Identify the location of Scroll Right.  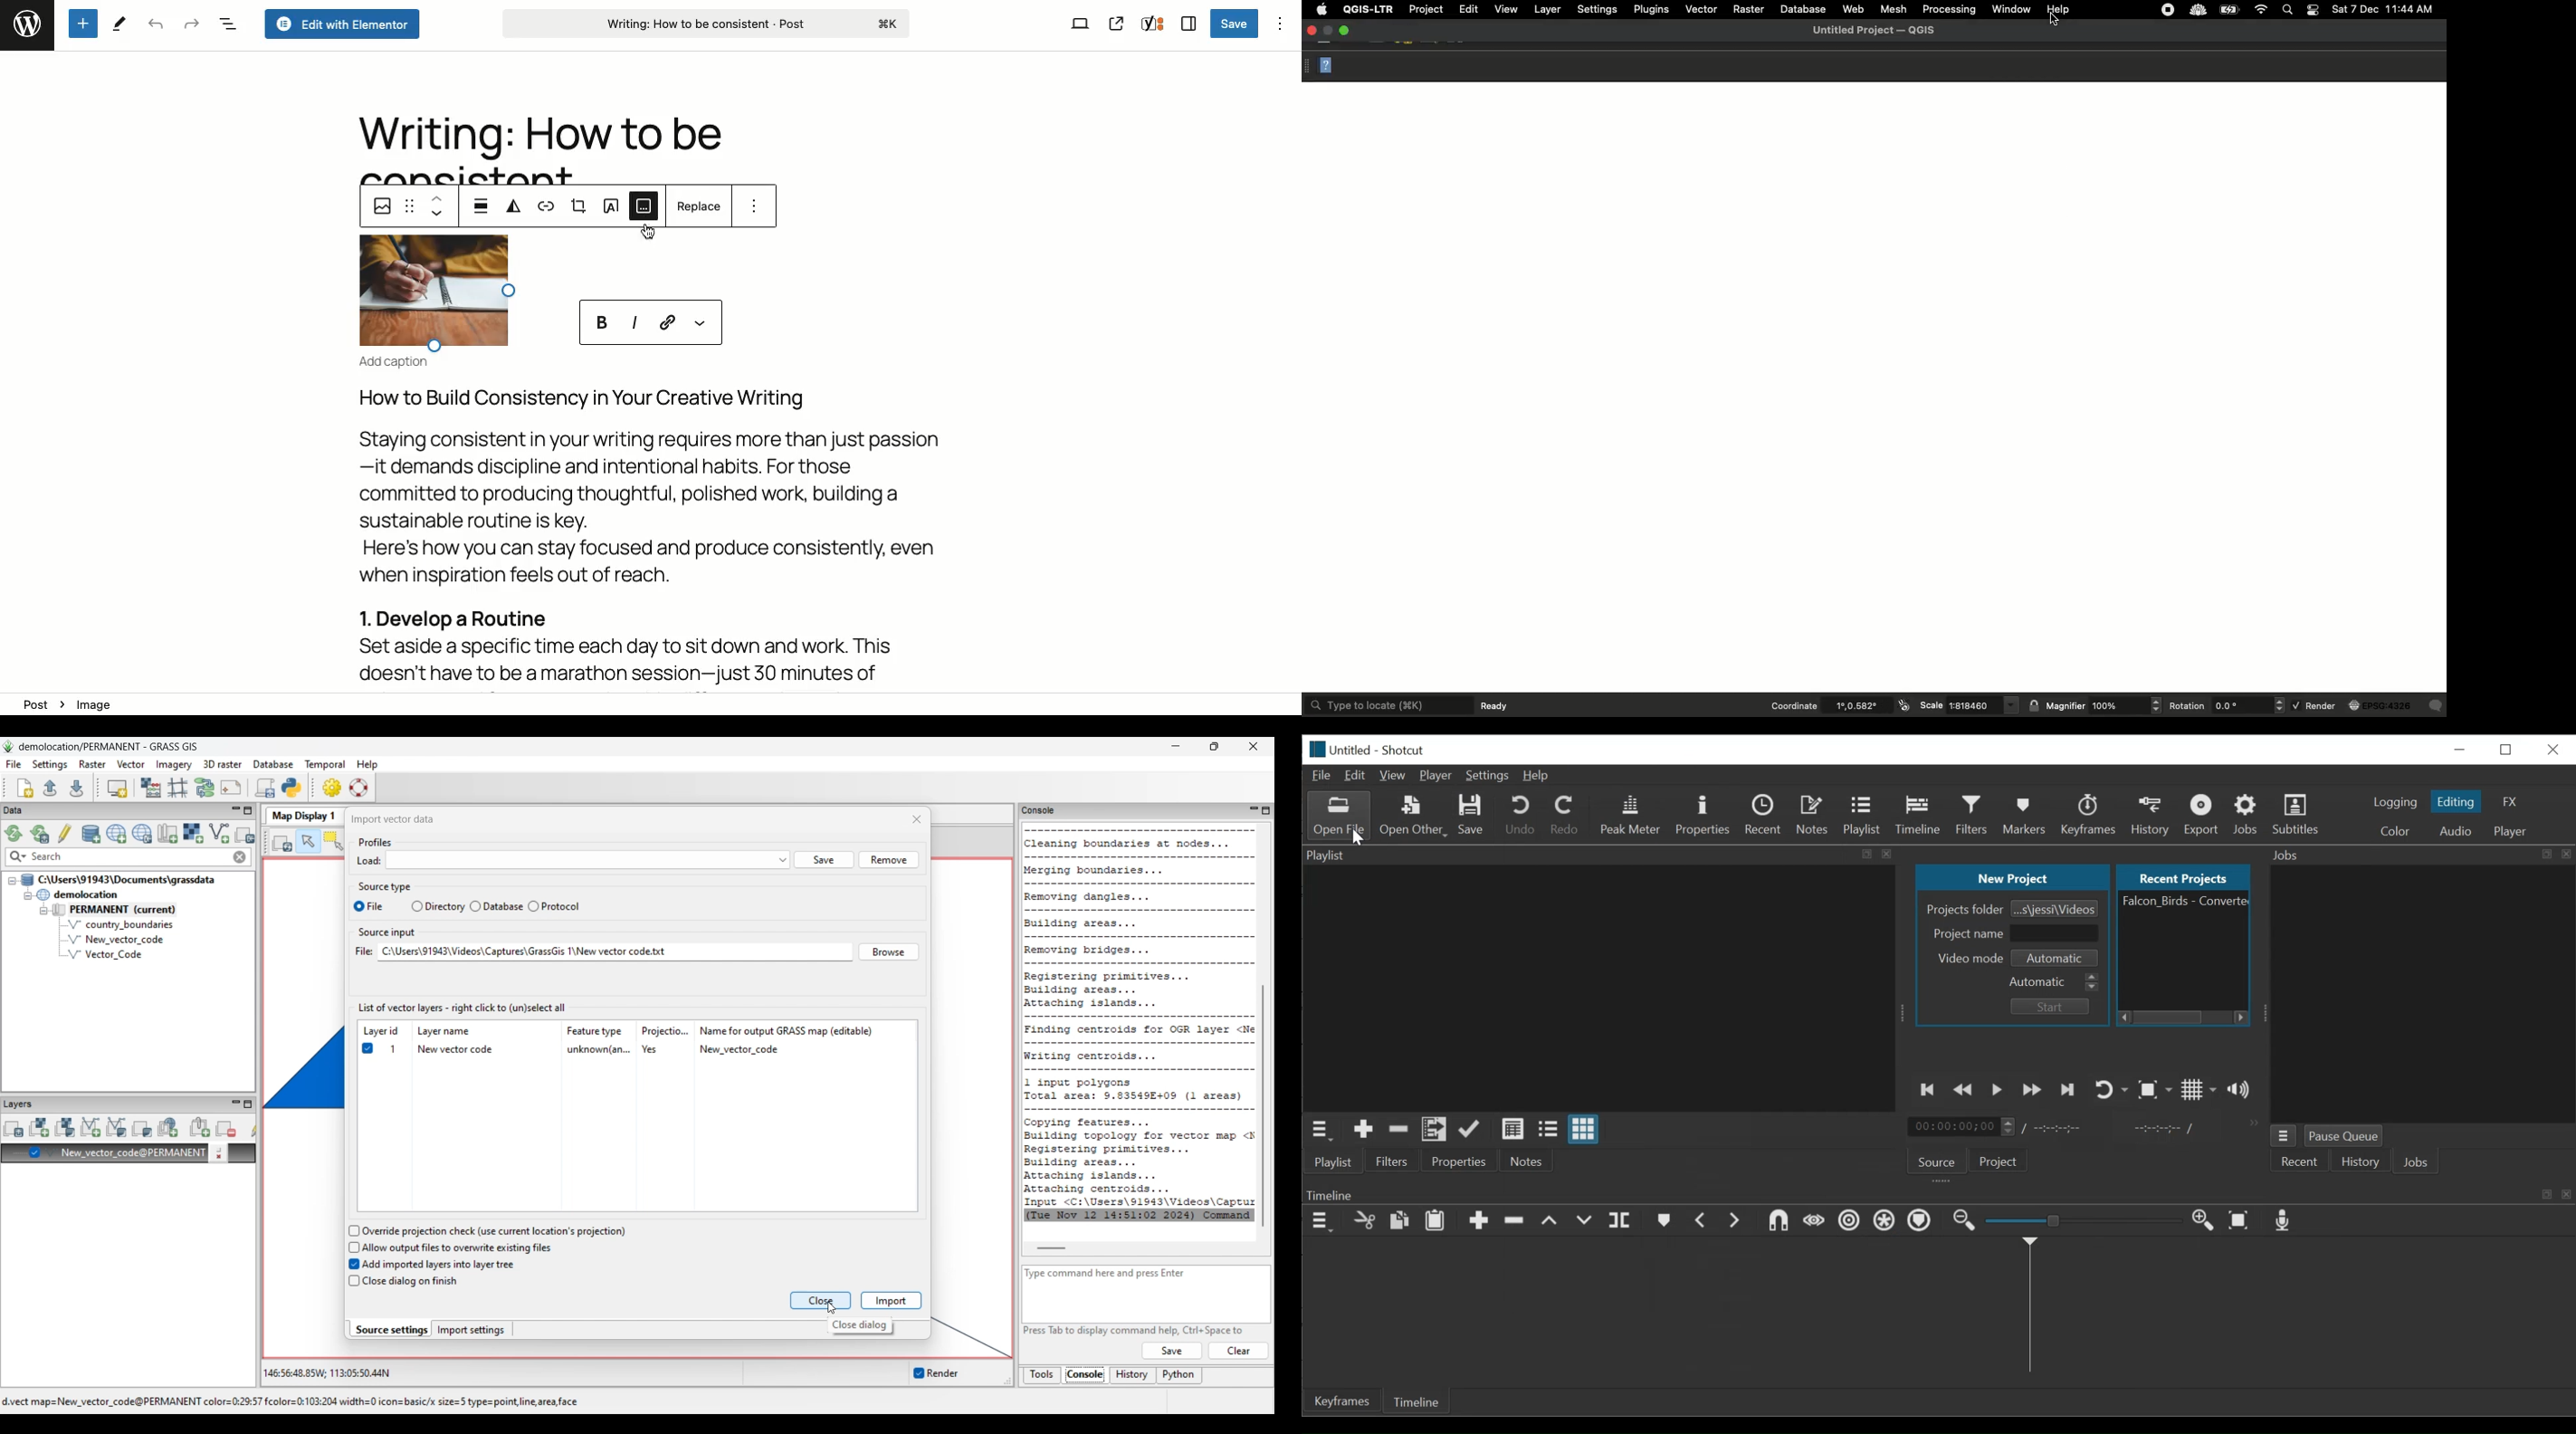
(2241, 1018).